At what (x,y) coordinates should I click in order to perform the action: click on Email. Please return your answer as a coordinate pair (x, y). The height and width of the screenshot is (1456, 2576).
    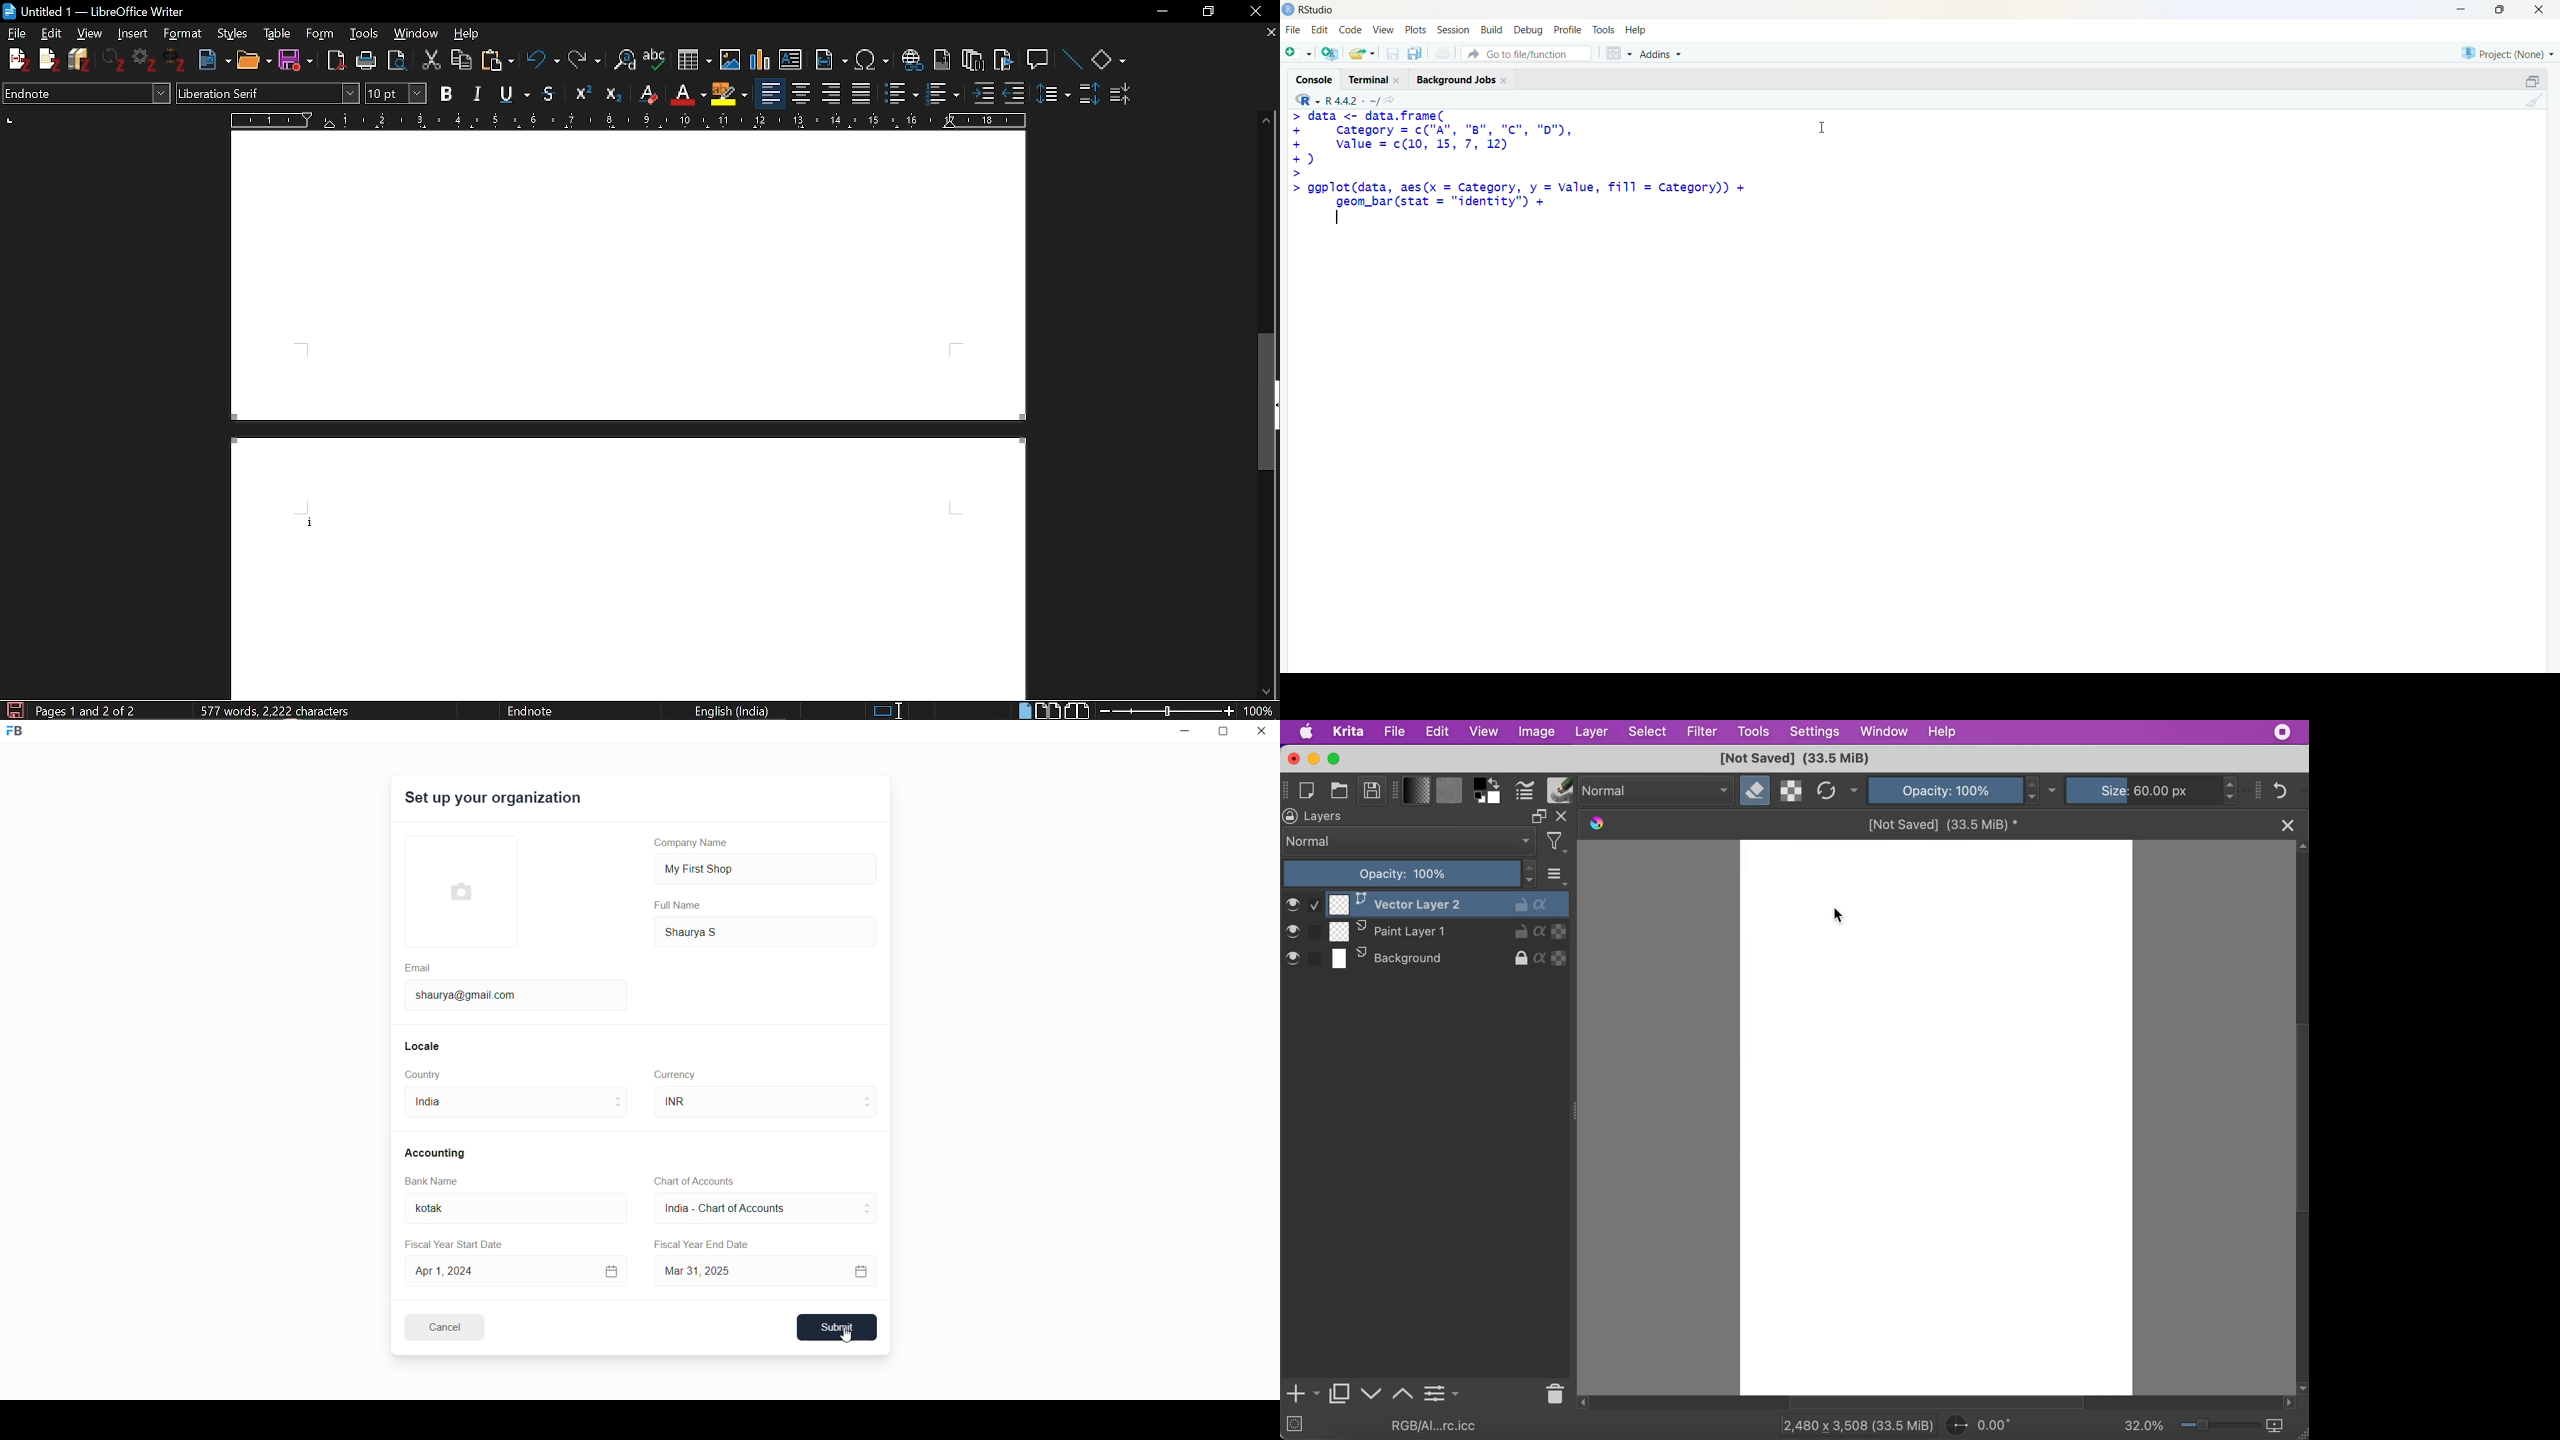
    Looking at the image, I should click on (420, 966).